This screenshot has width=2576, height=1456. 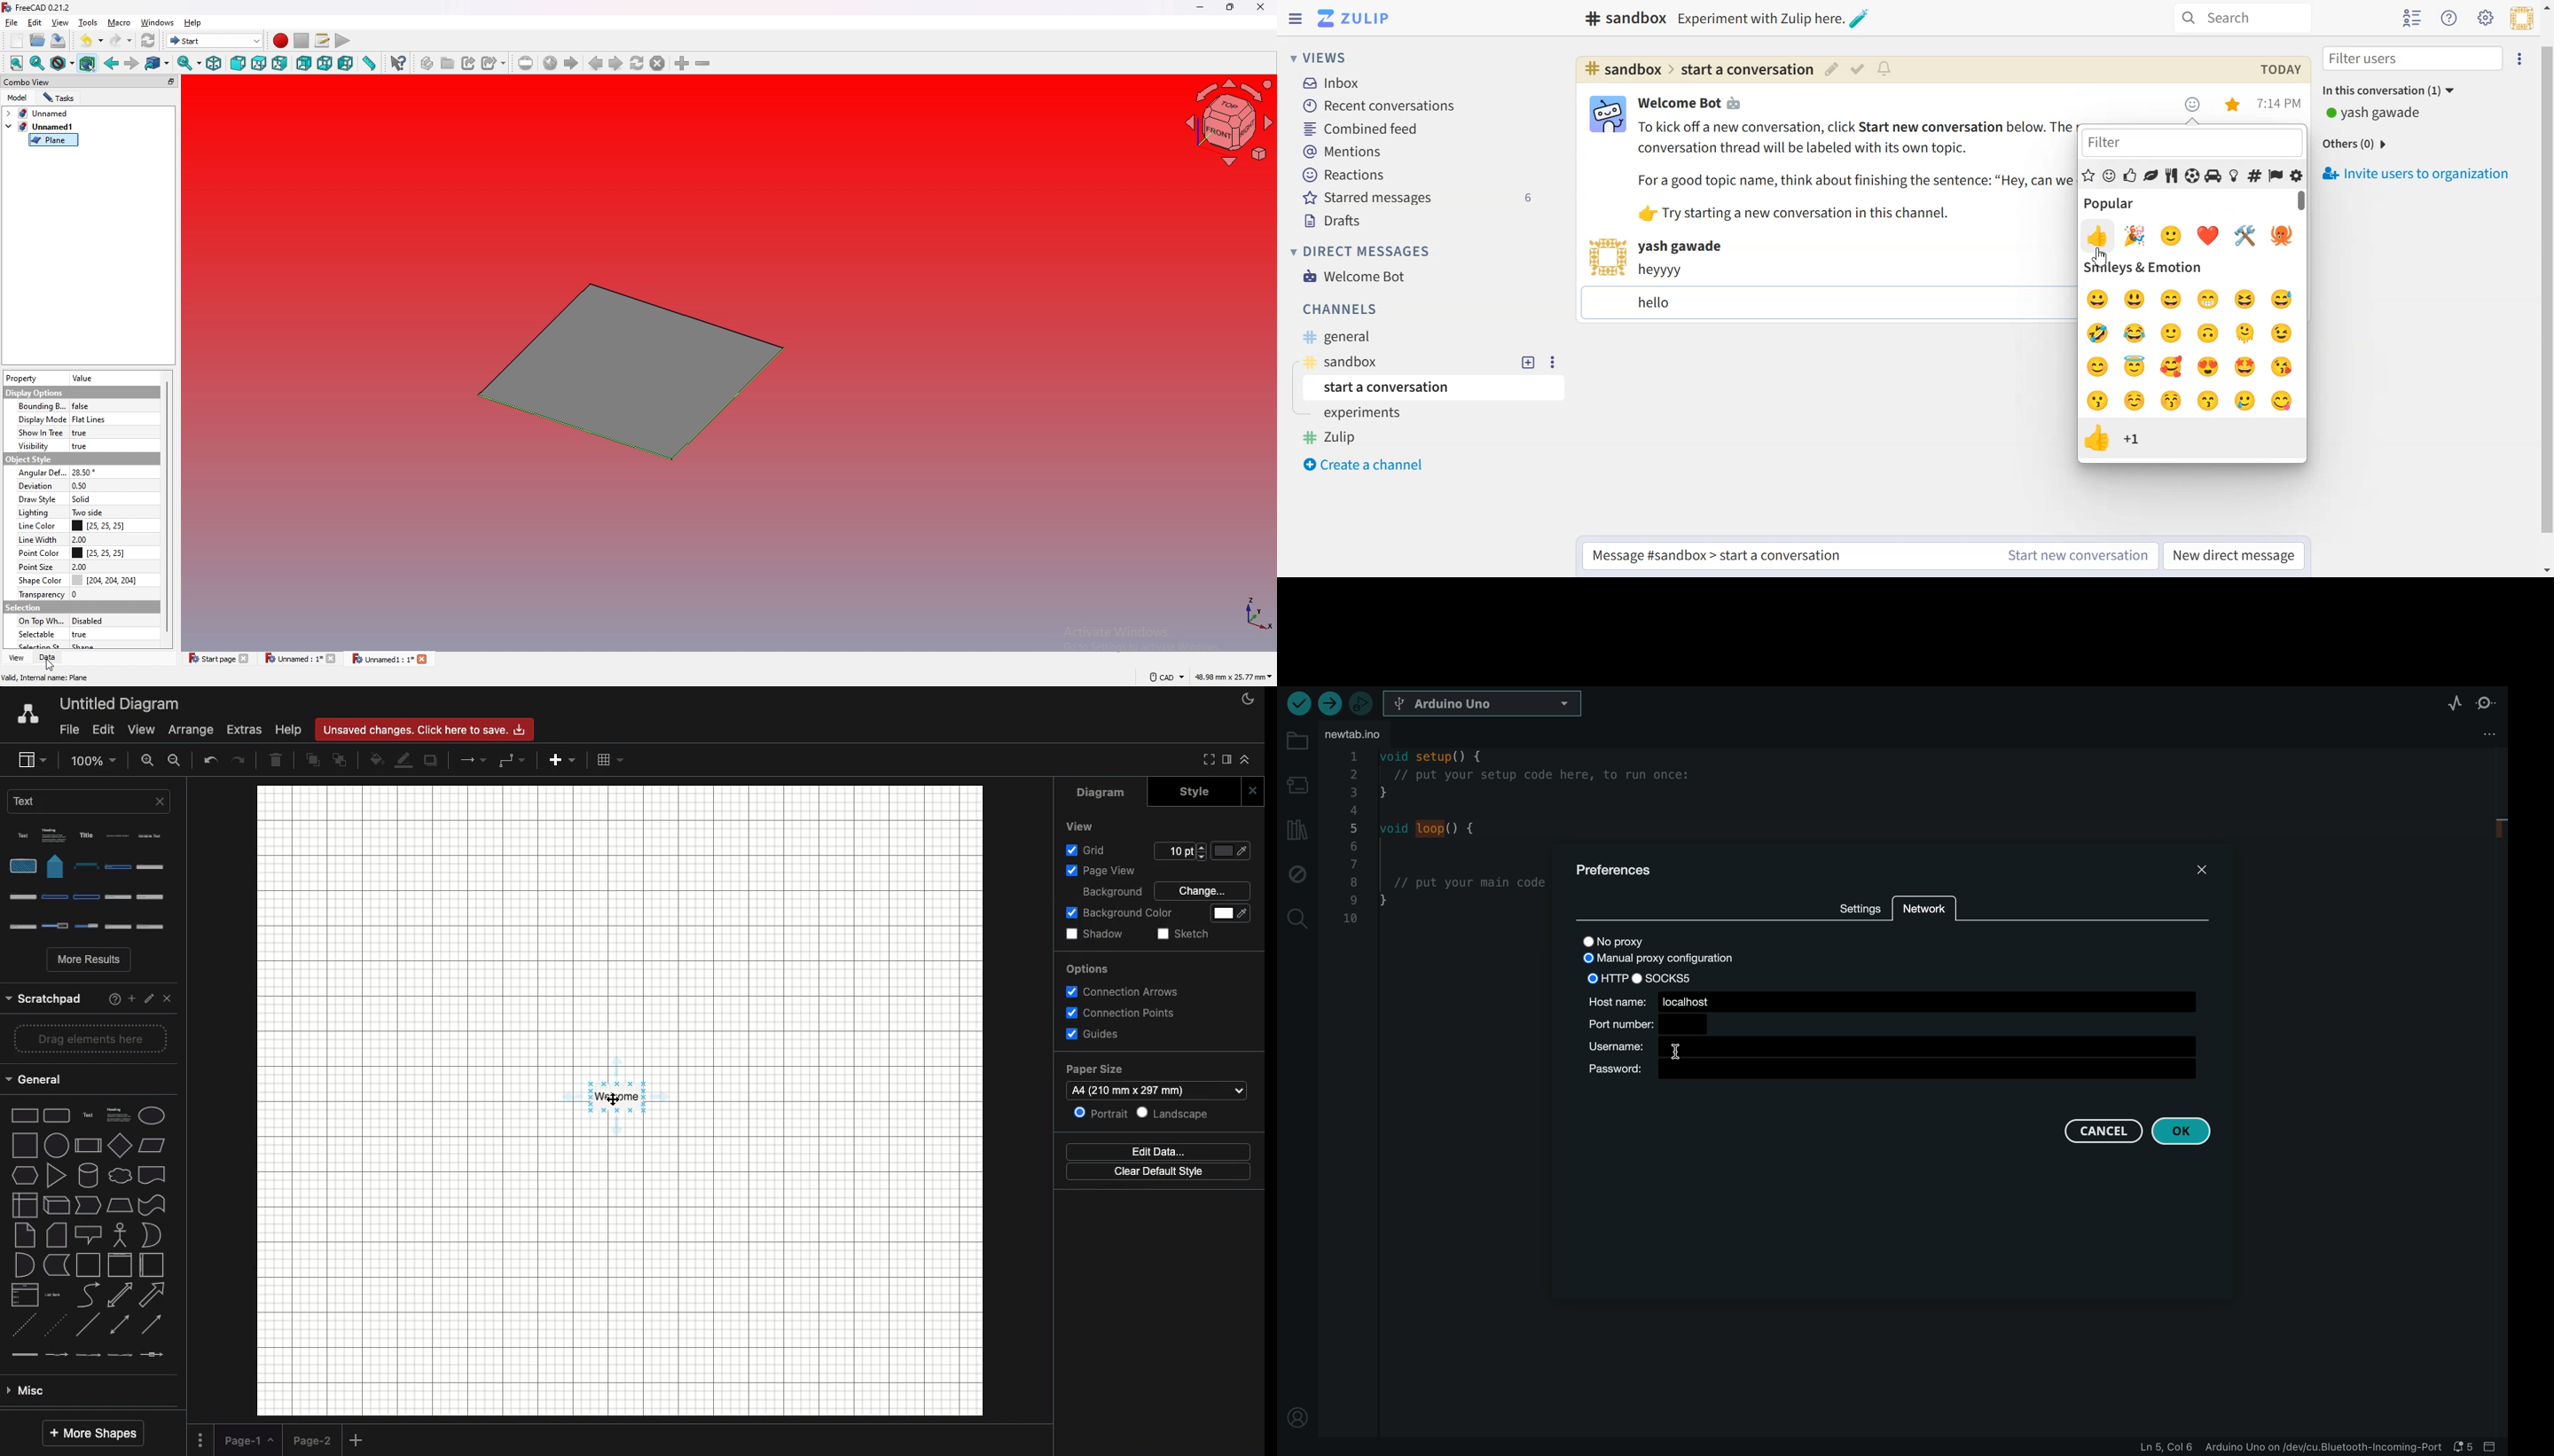 What do you see at coordinates (2282, 103) in the screenshot?
I see `Time` at bounding box center [2282, 103].